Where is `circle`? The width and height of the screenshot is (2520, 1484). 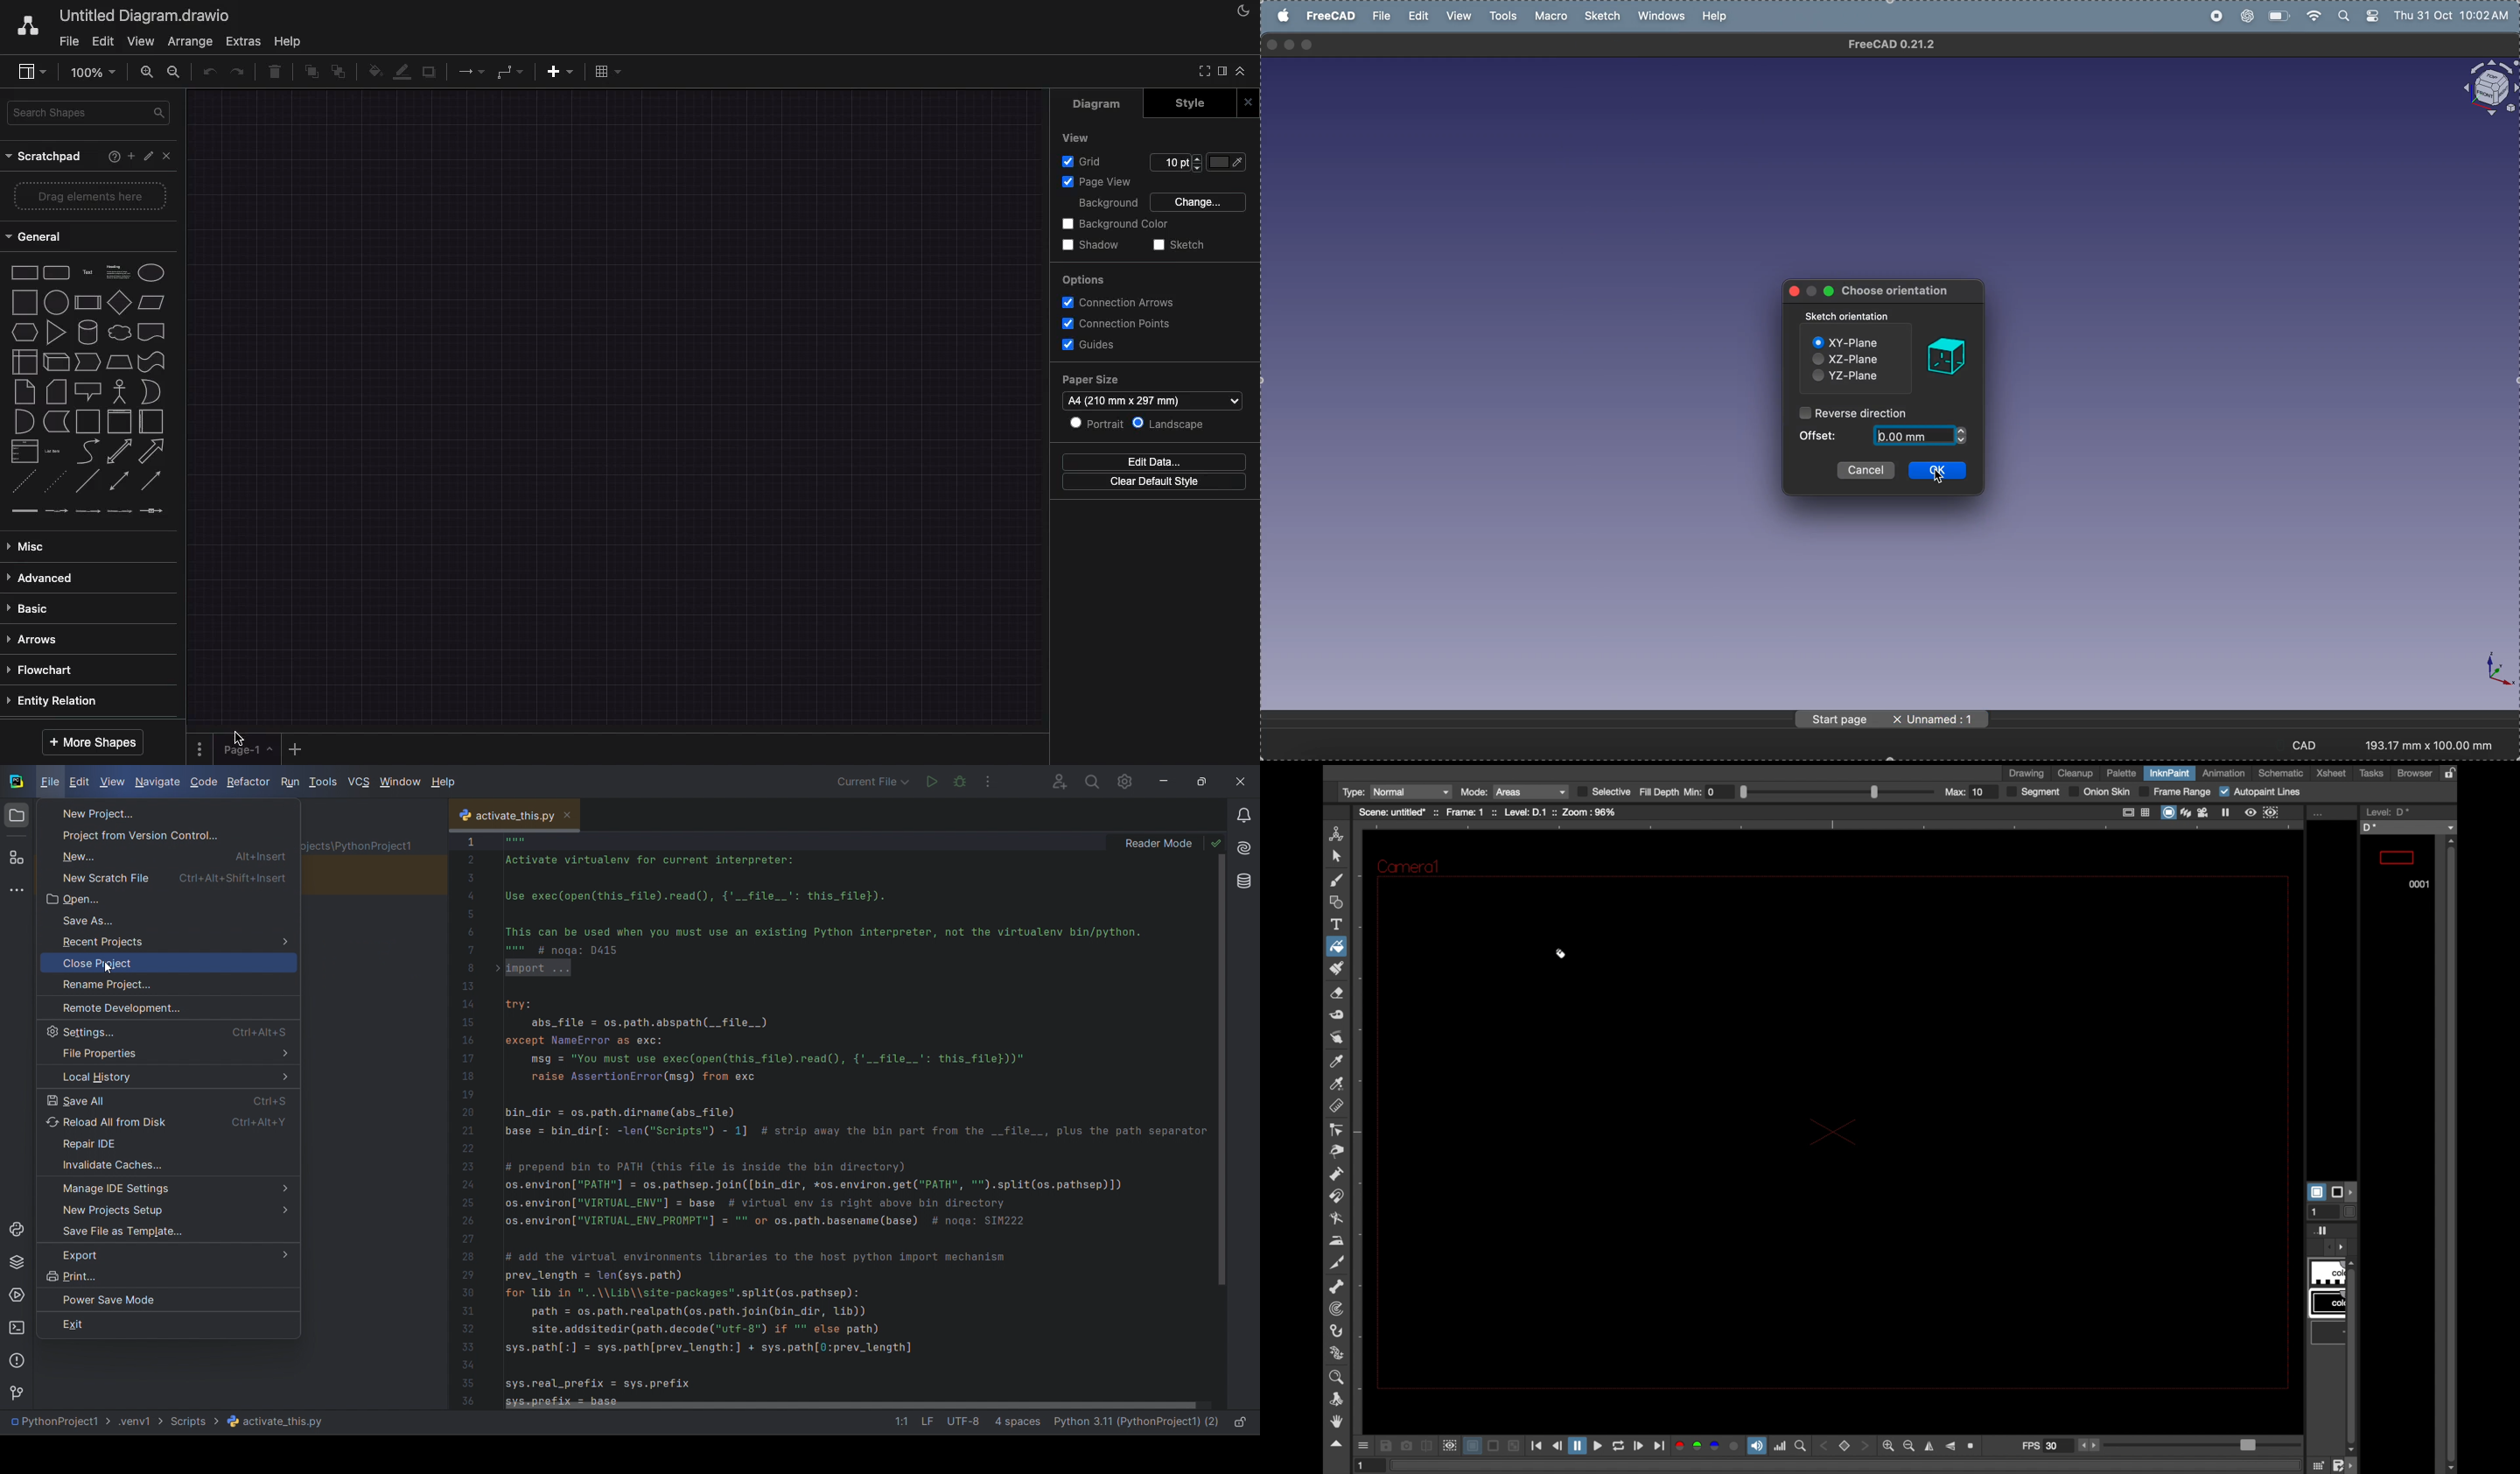 circle is located at coordinates (1734, 1446).